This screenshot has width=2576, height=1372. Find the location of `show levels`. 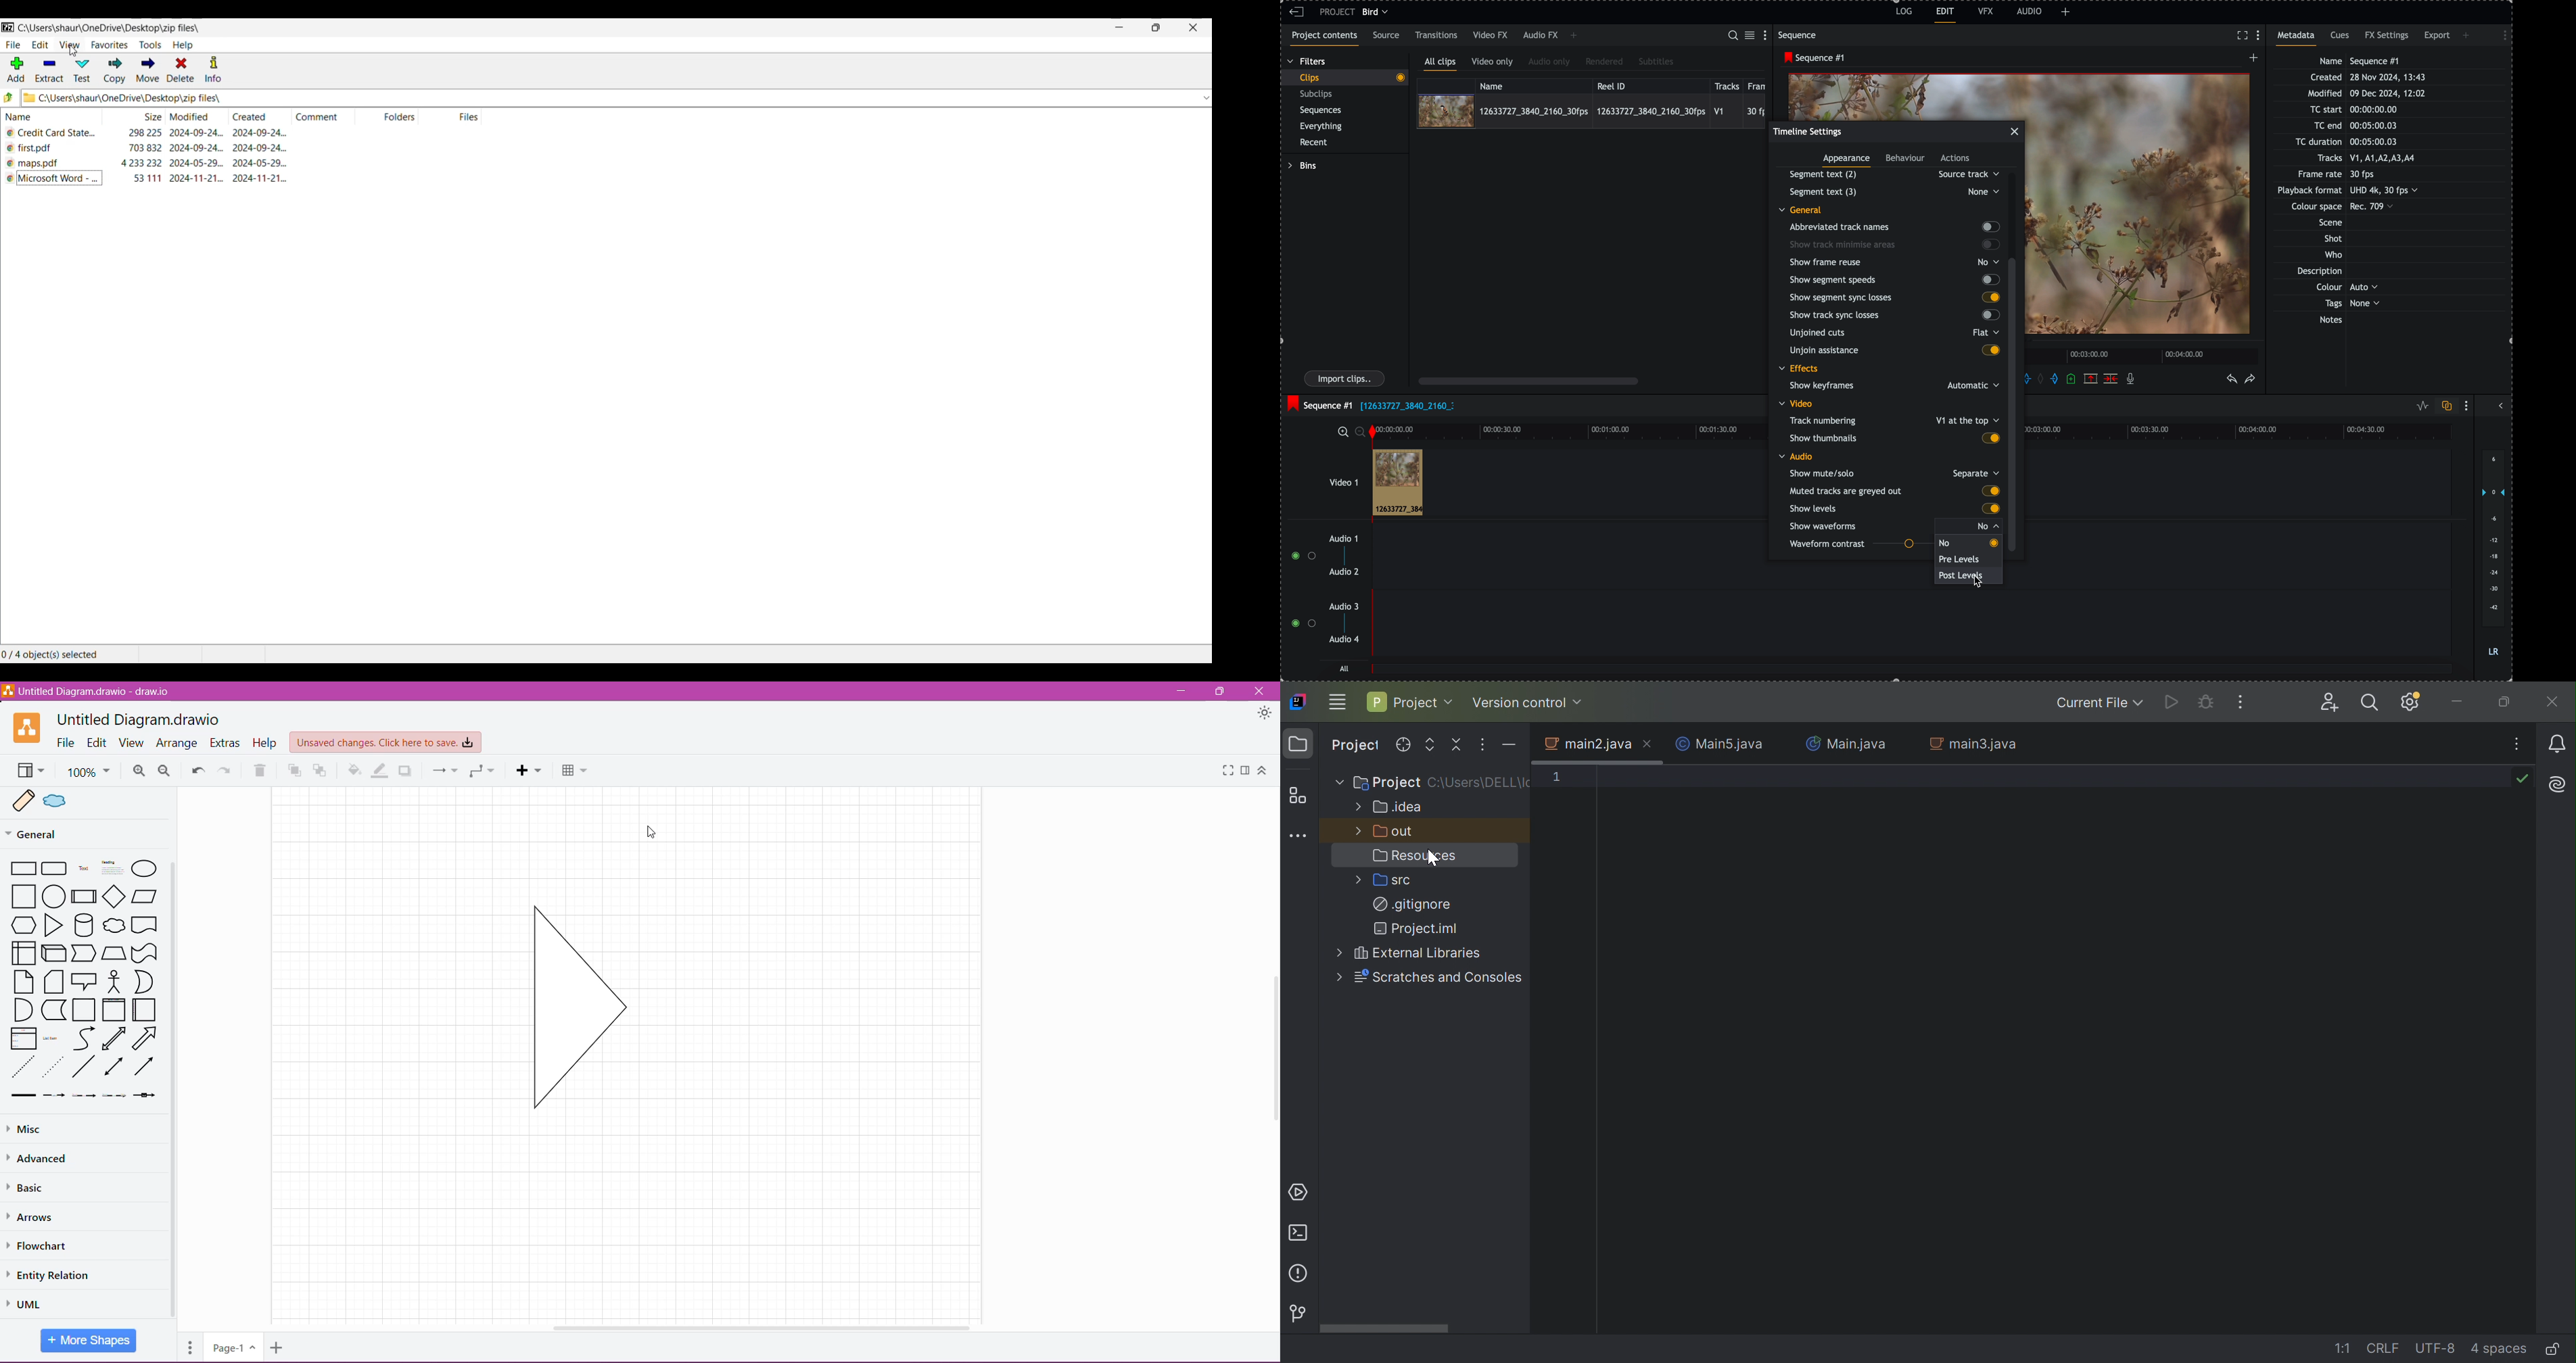

show levels is located at coordinates (1893, 509).